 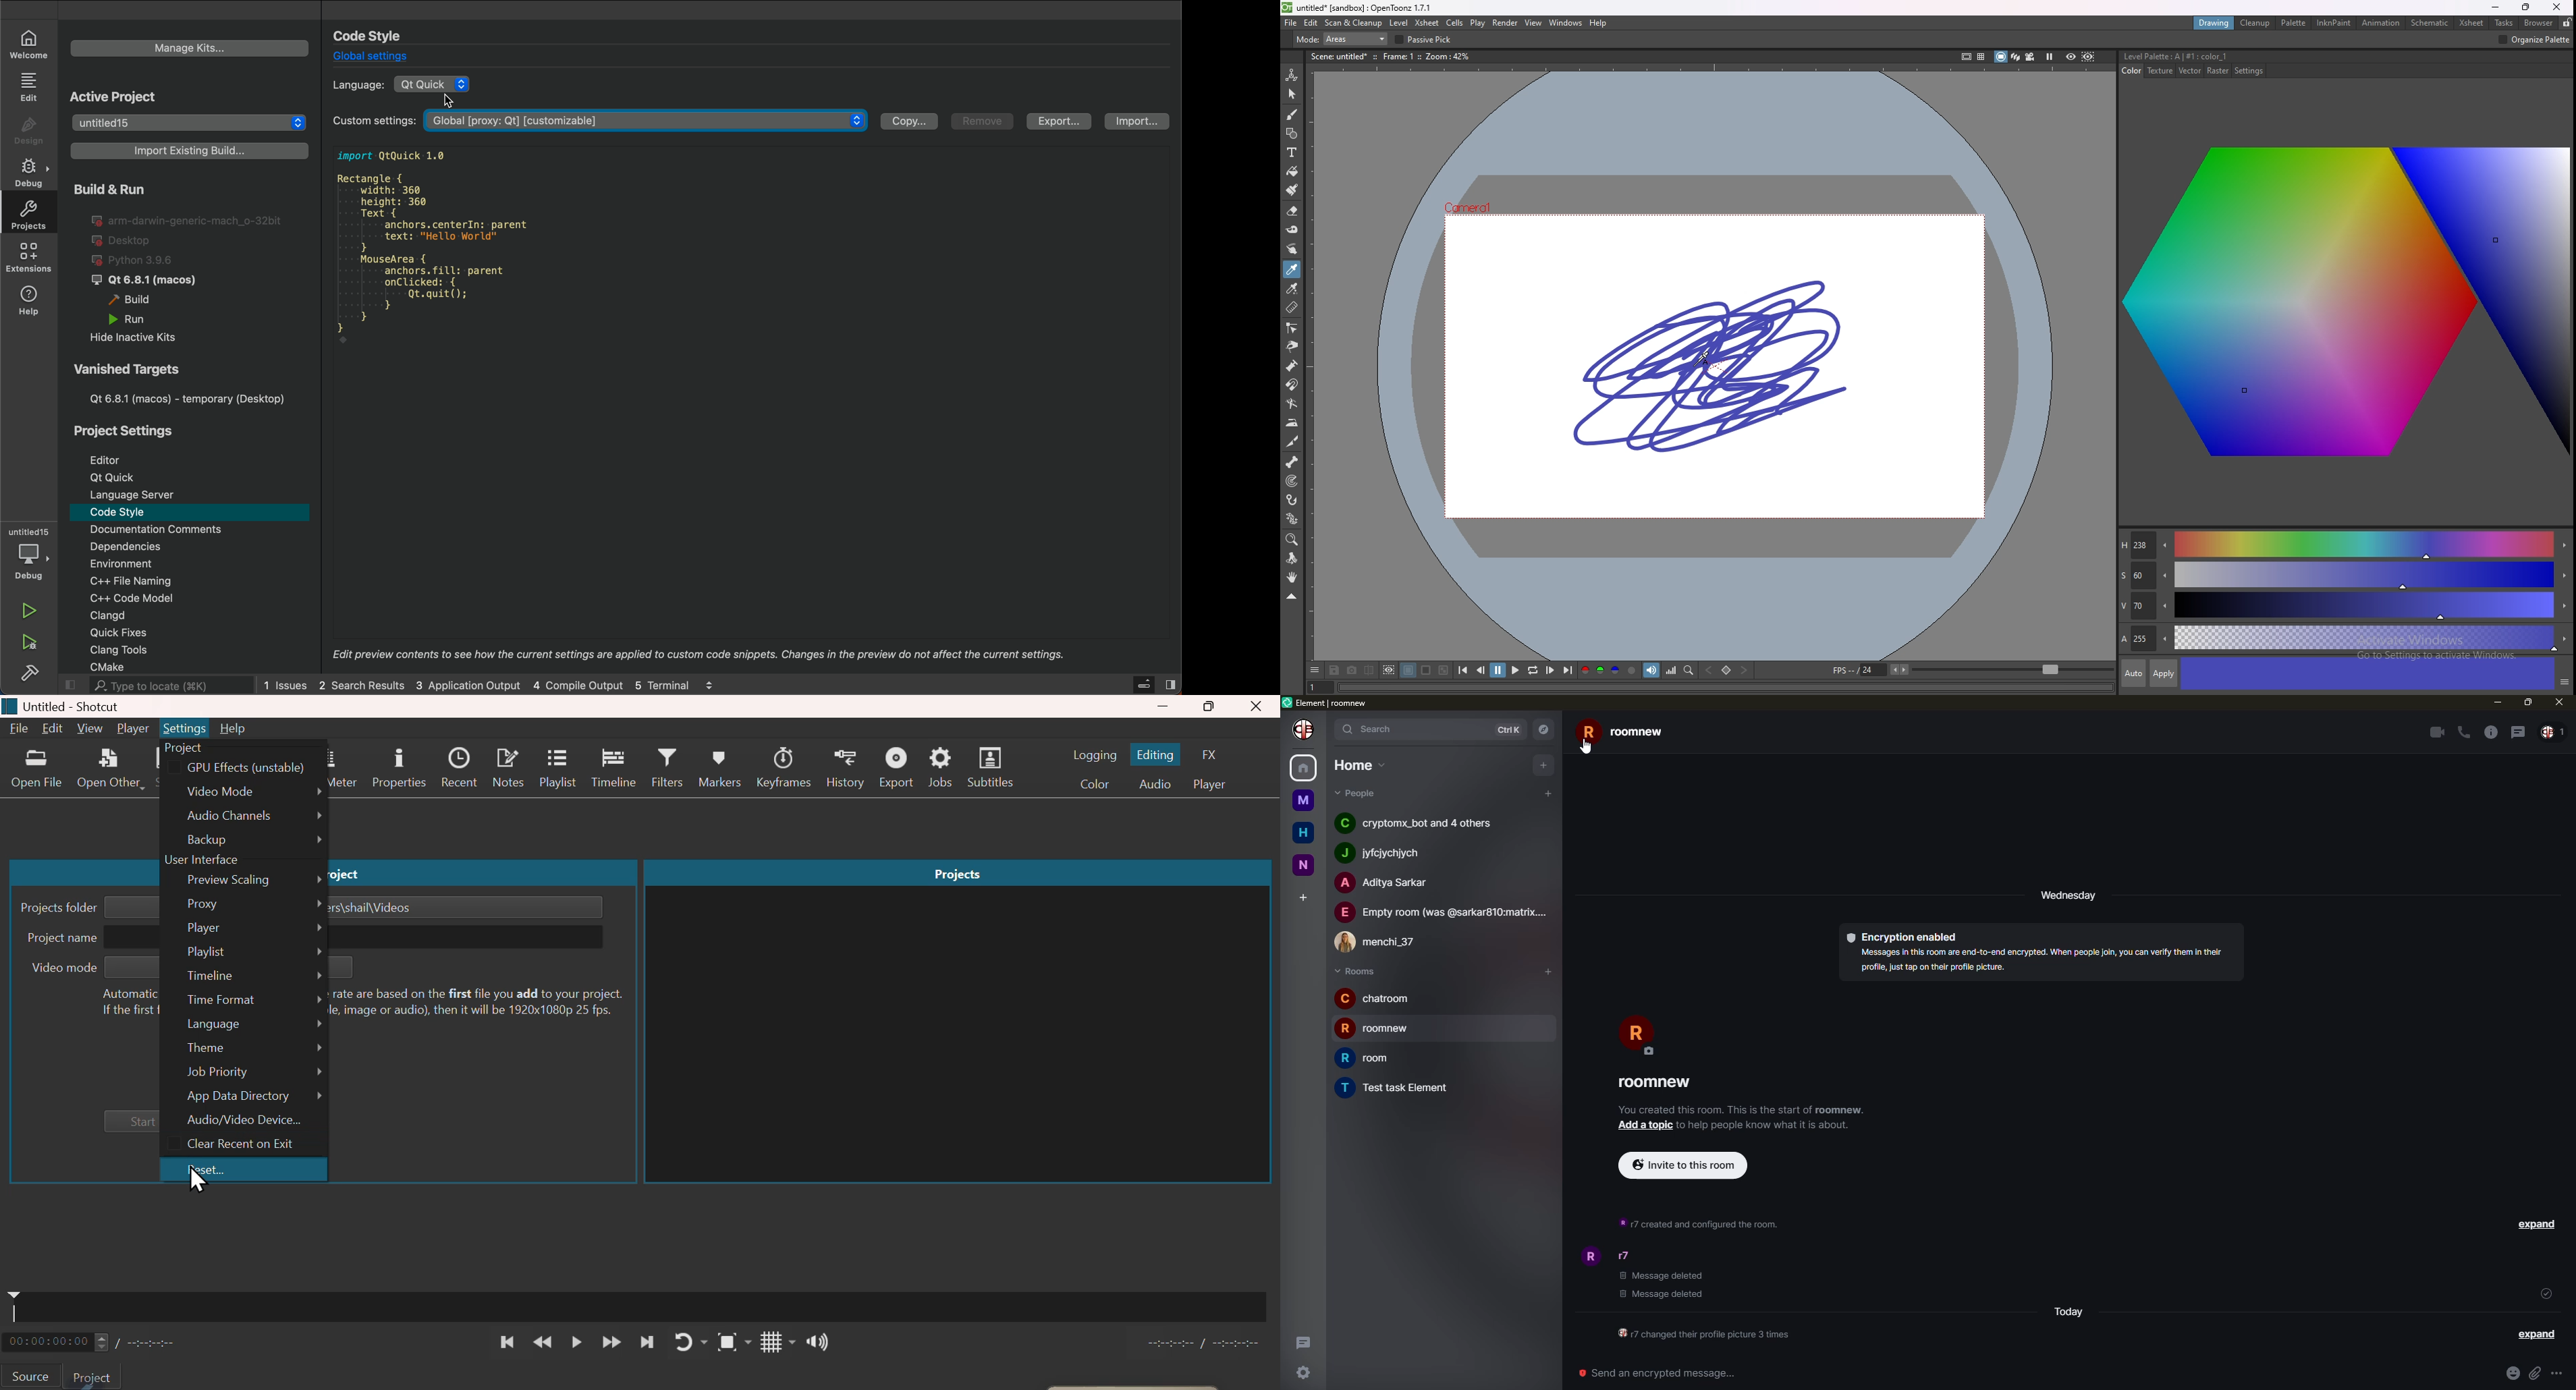 I want to click on Jobs, so click(x=944, y=768).